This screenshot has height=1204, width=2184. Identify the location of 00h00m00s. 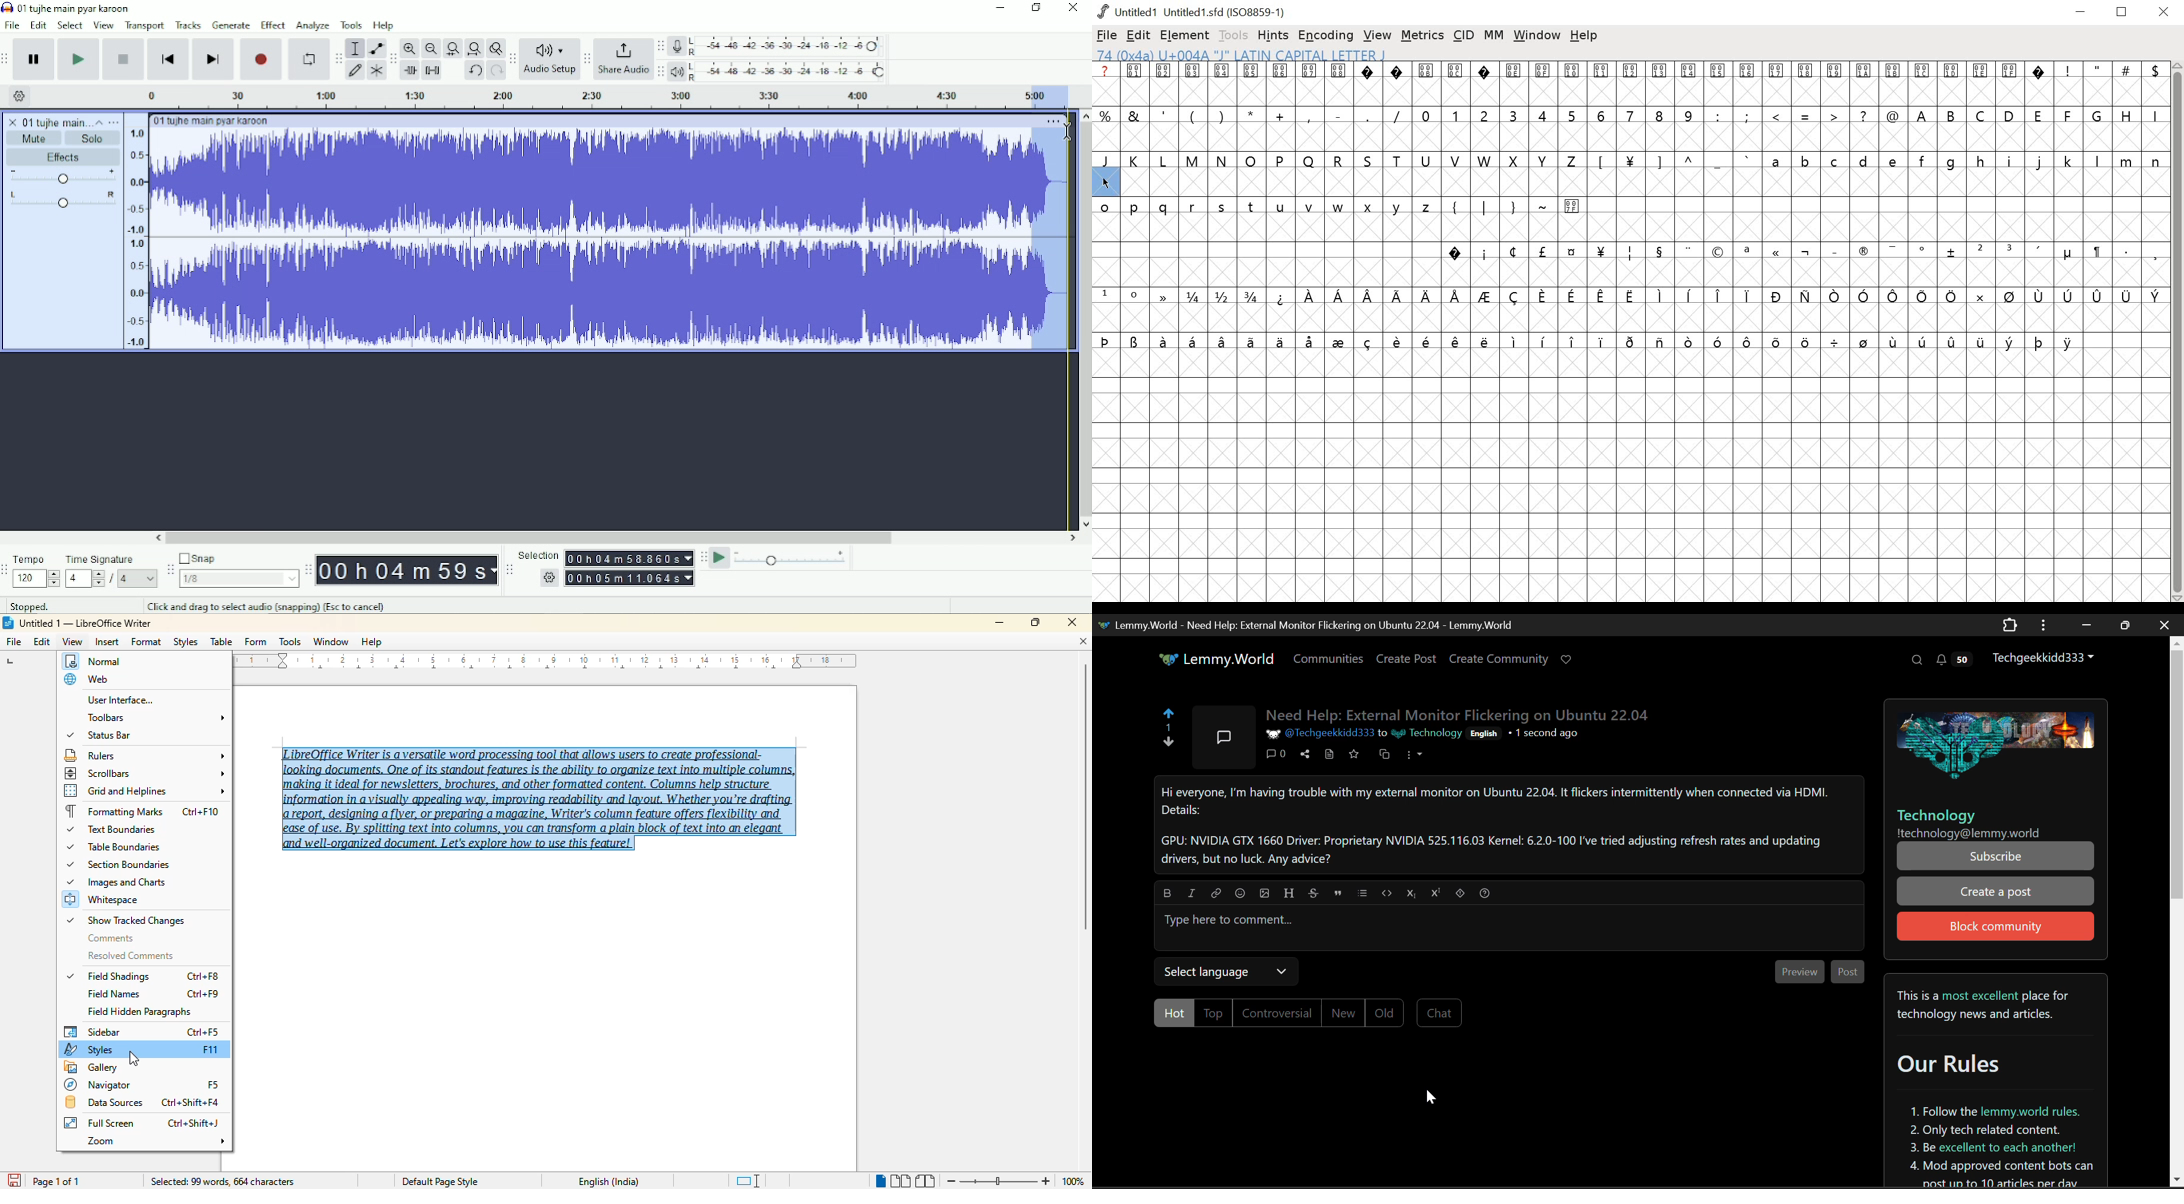
(408, 571).